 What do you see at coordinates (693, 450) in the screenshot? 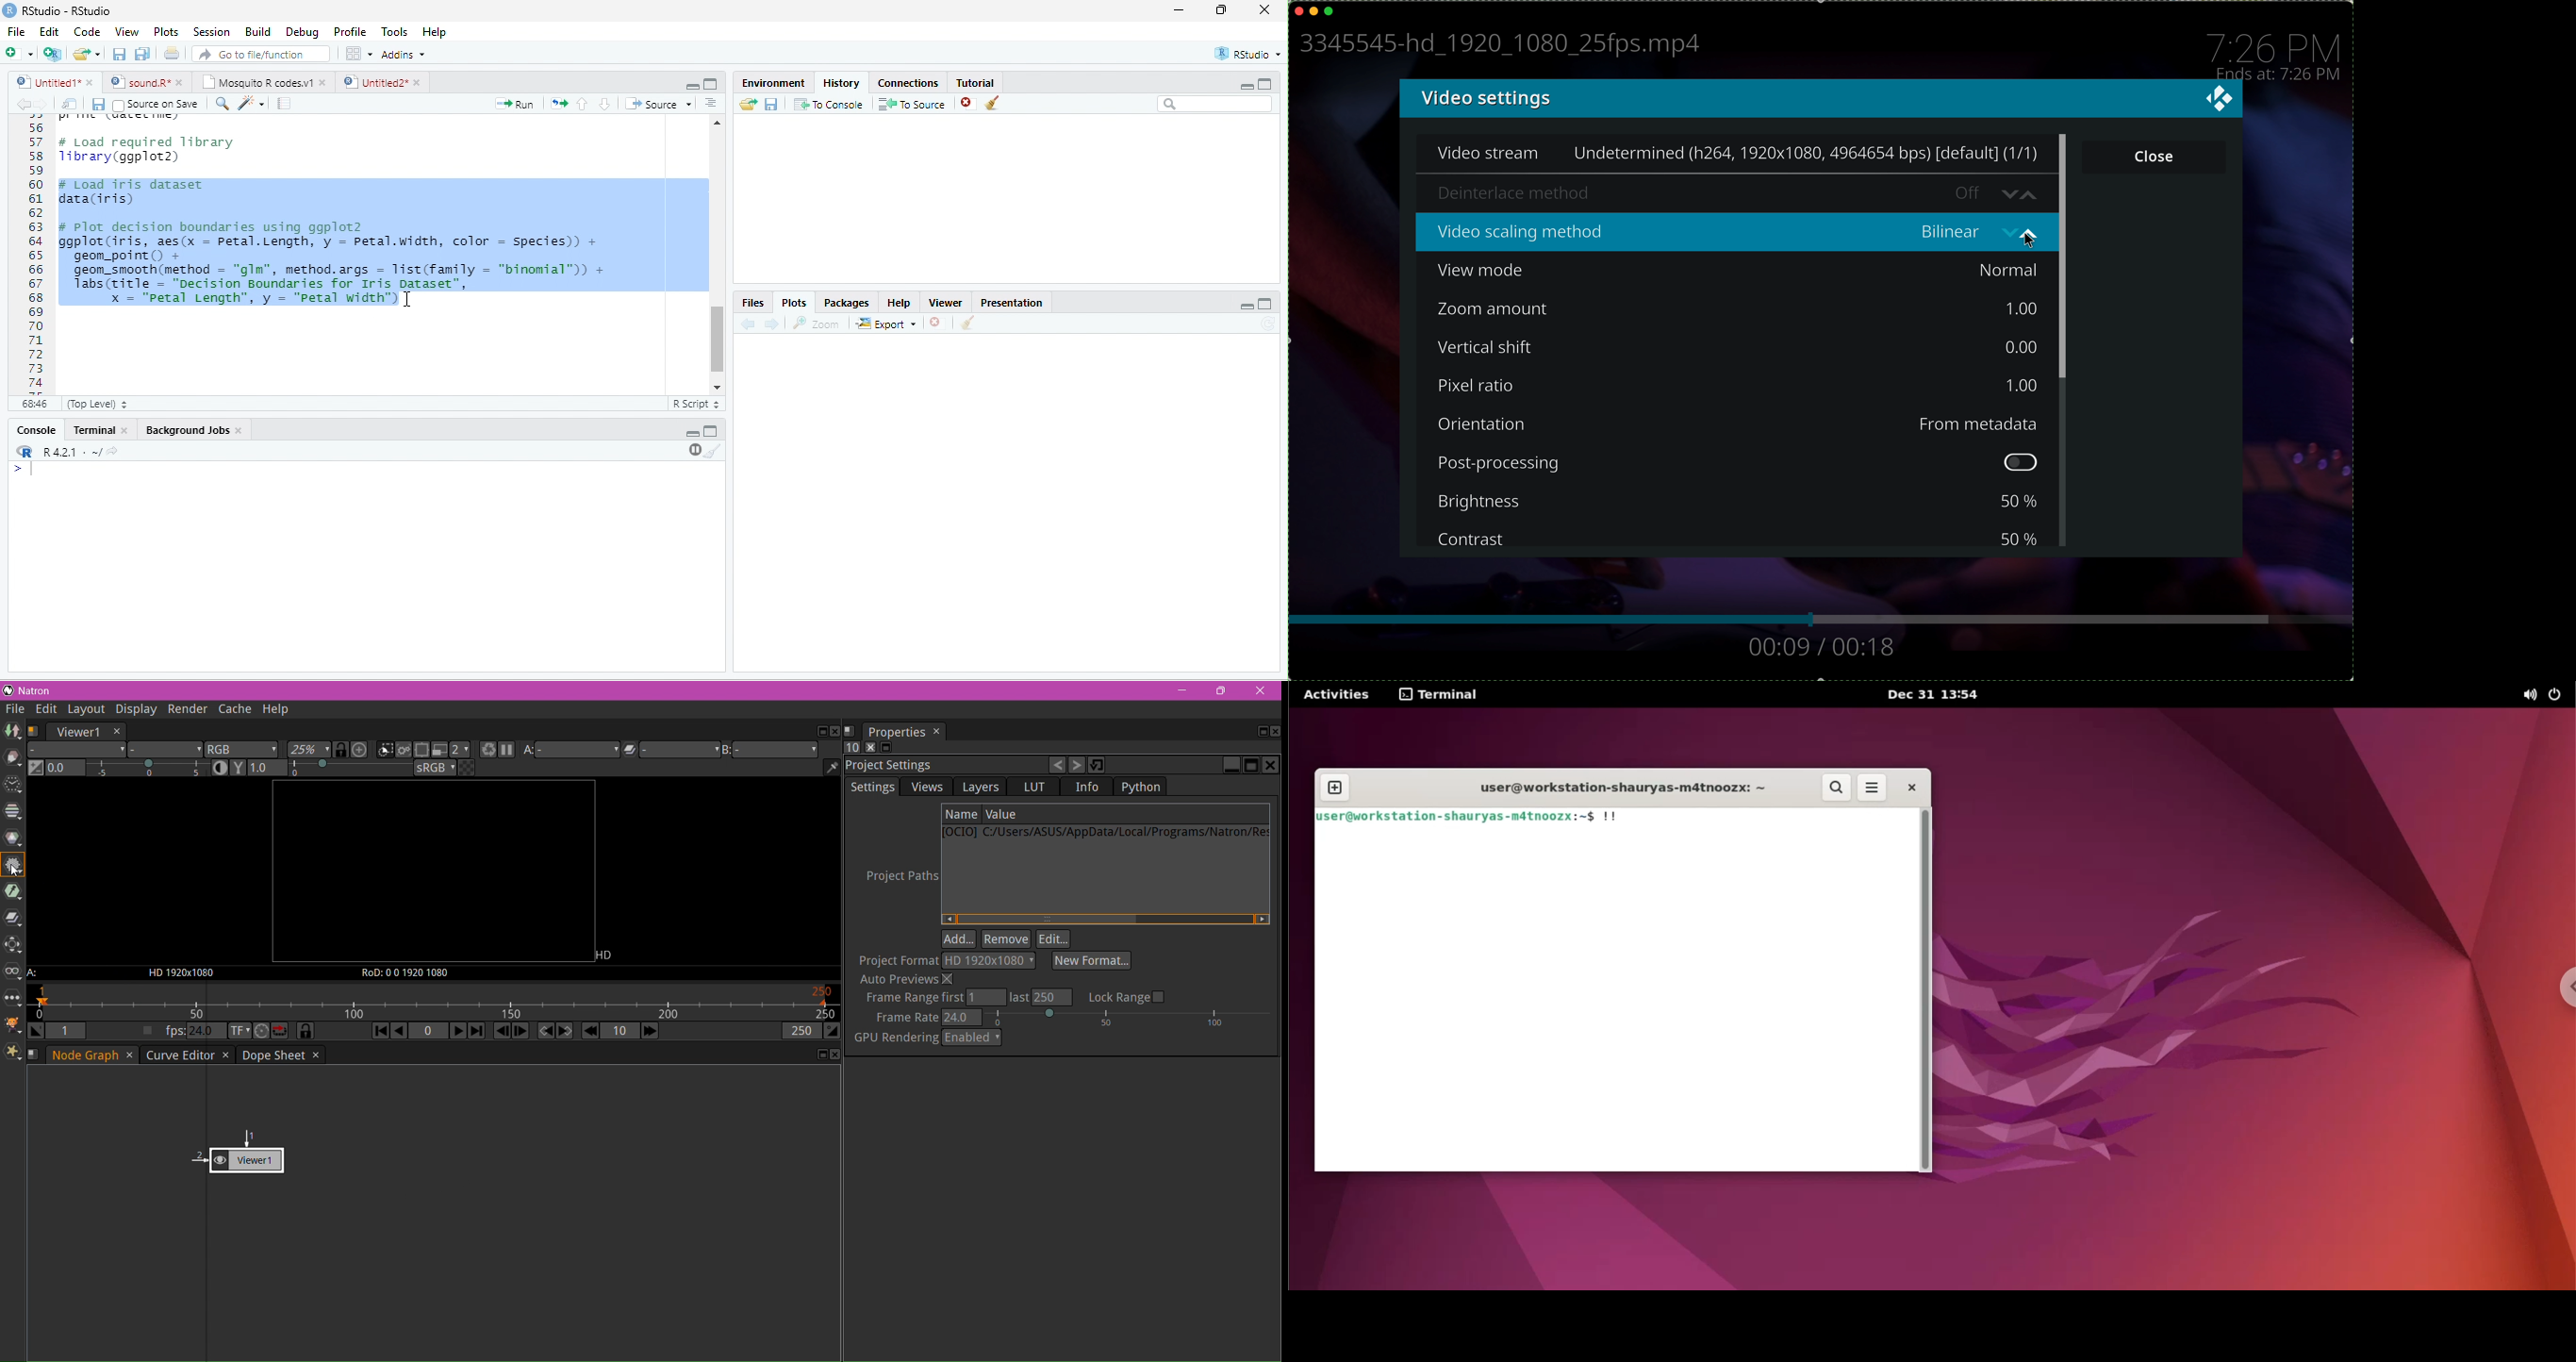
I see `pause` at bounding box center [693, 450].